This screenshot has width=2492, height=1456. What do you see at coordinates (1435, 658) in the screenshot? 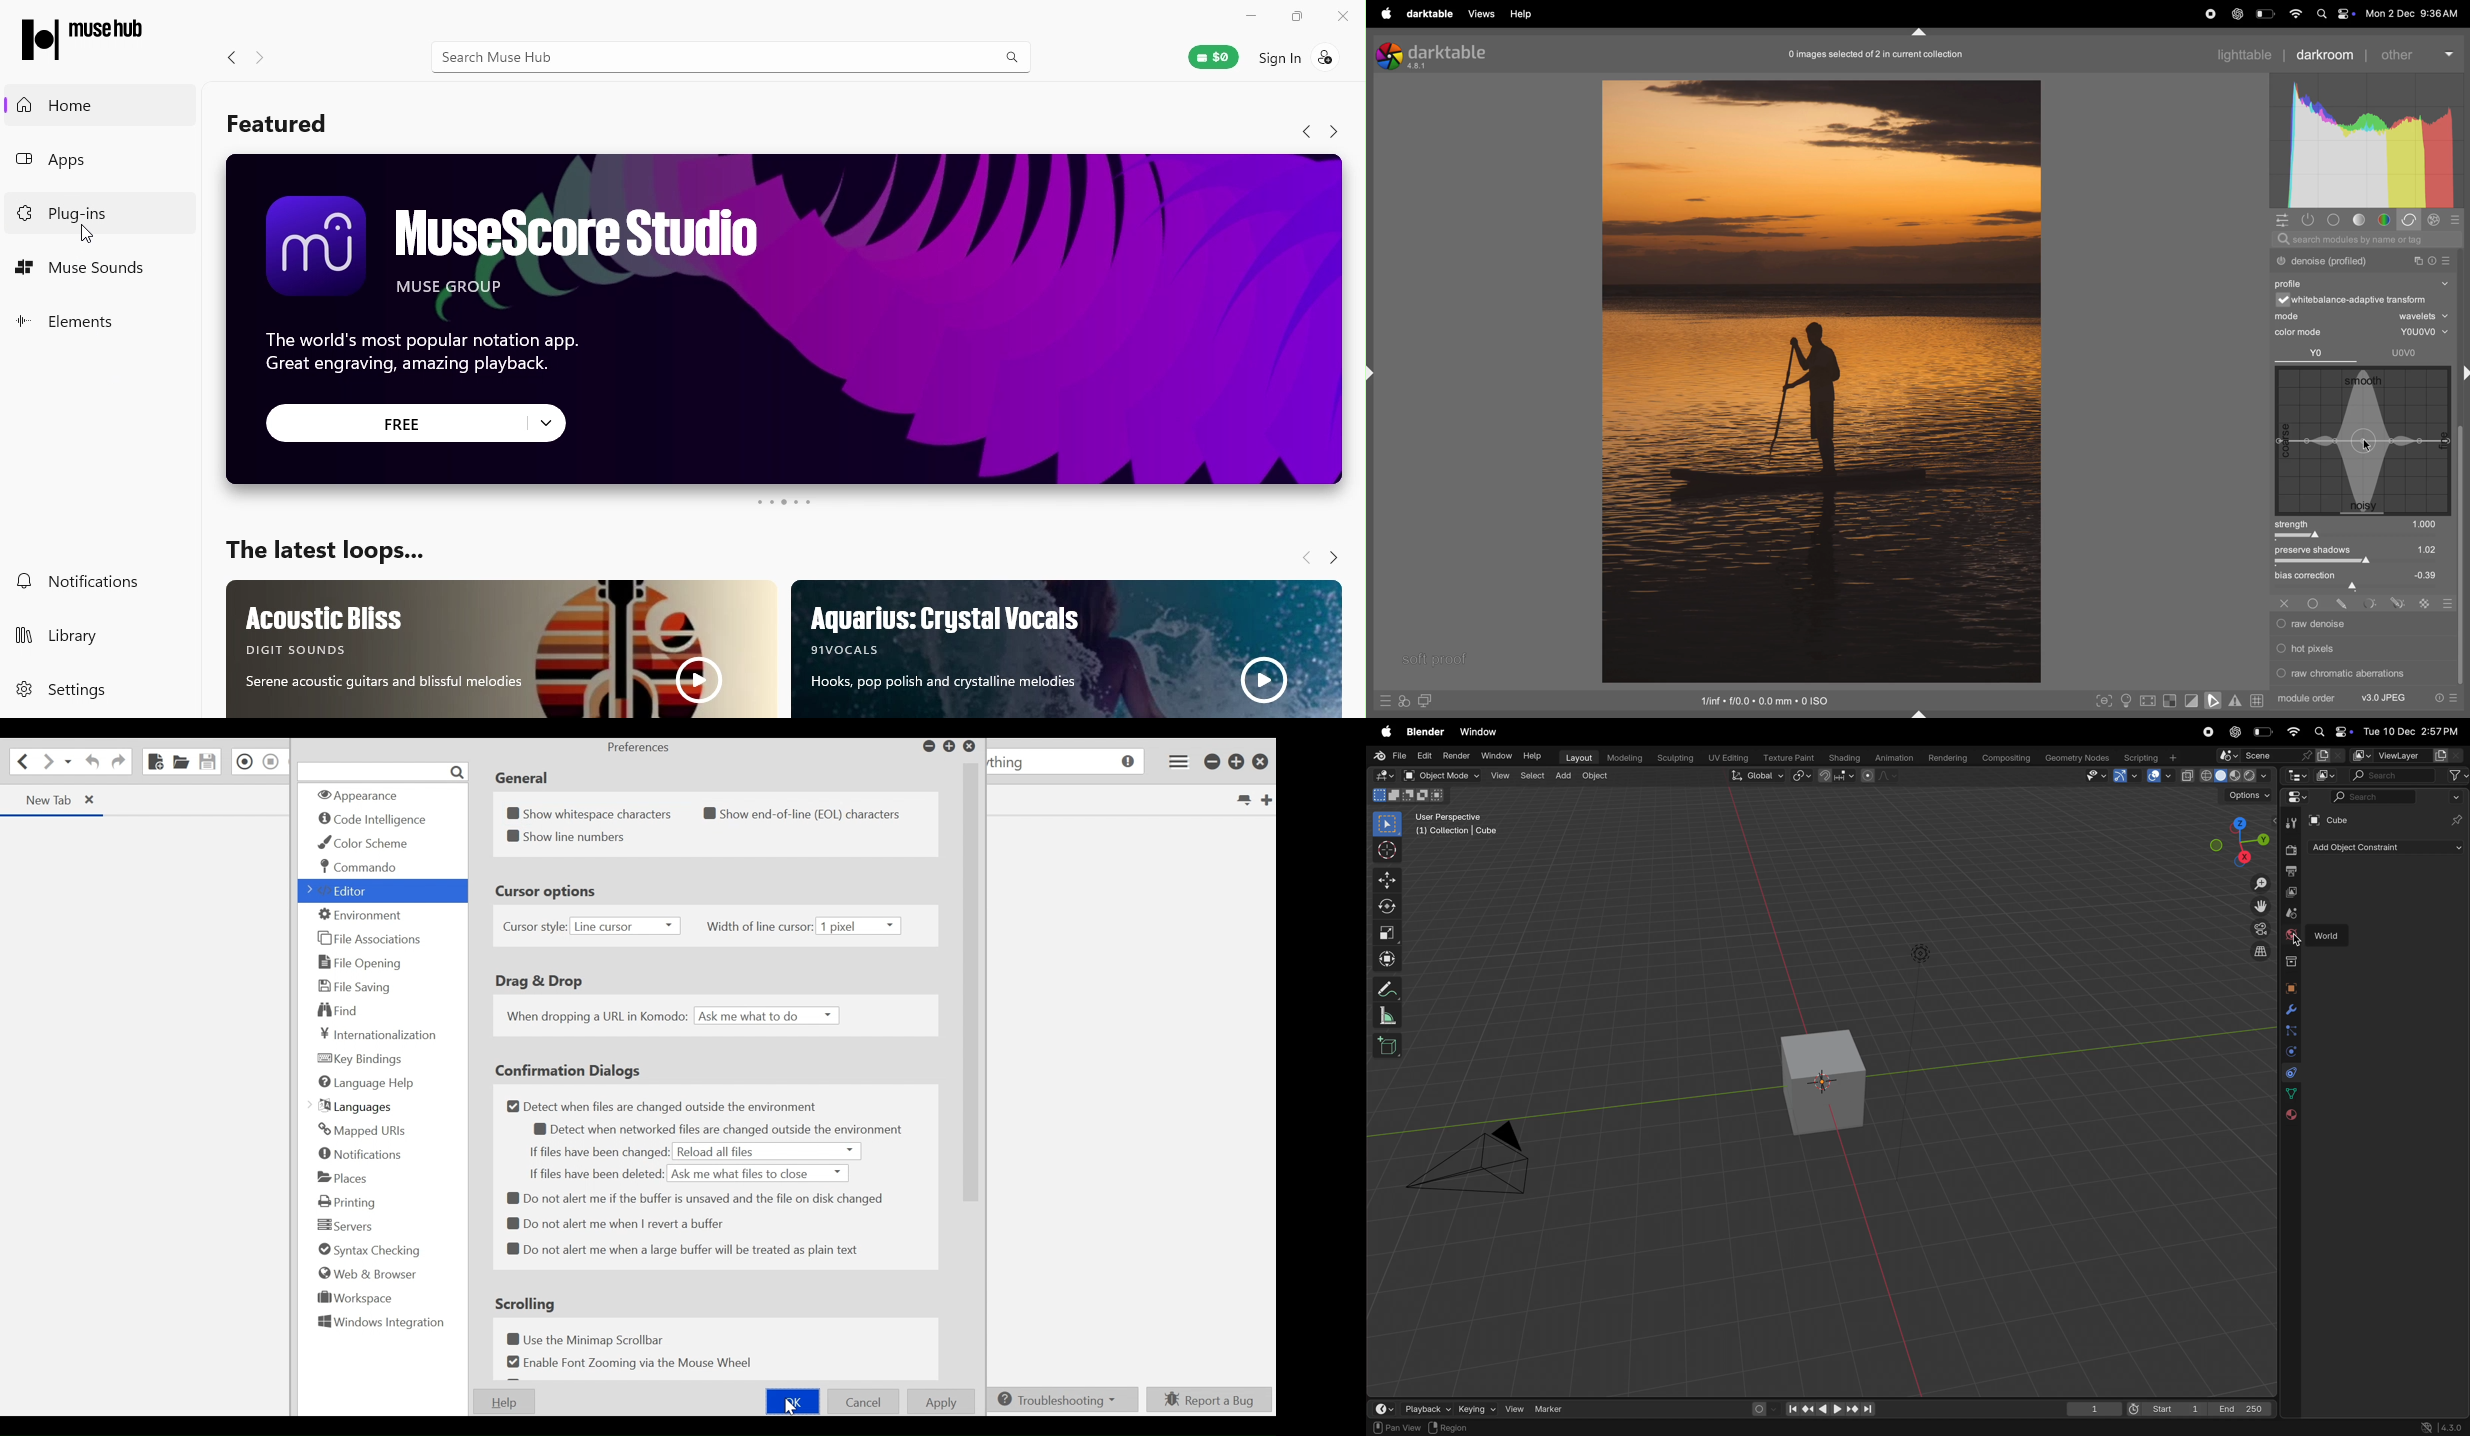
I see `soft proffing` at bounding box center [1435, 658].